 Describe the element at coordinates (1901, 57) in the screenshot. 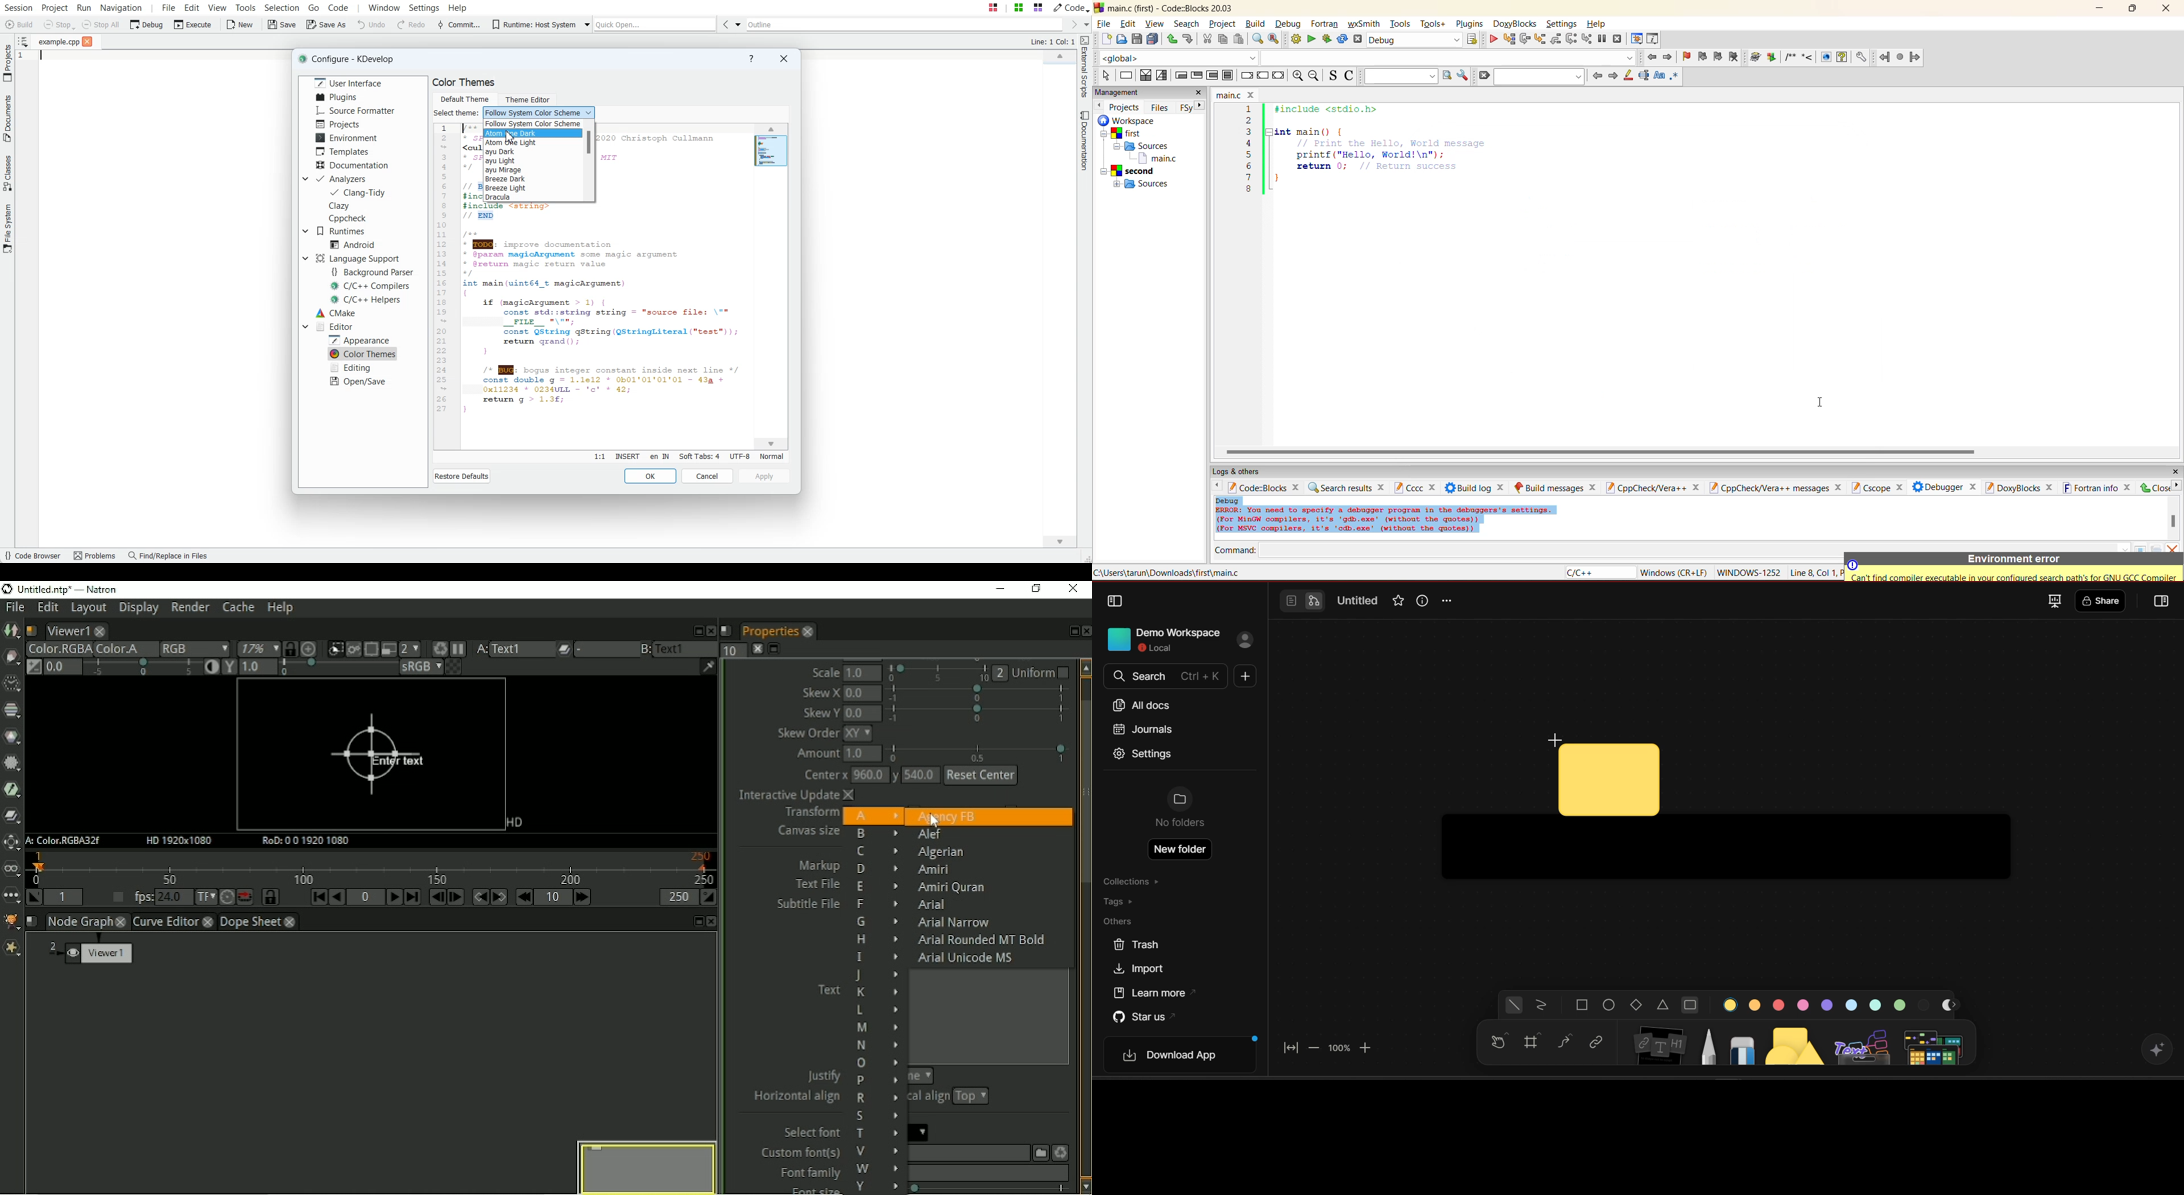

I see `stop` at that location.